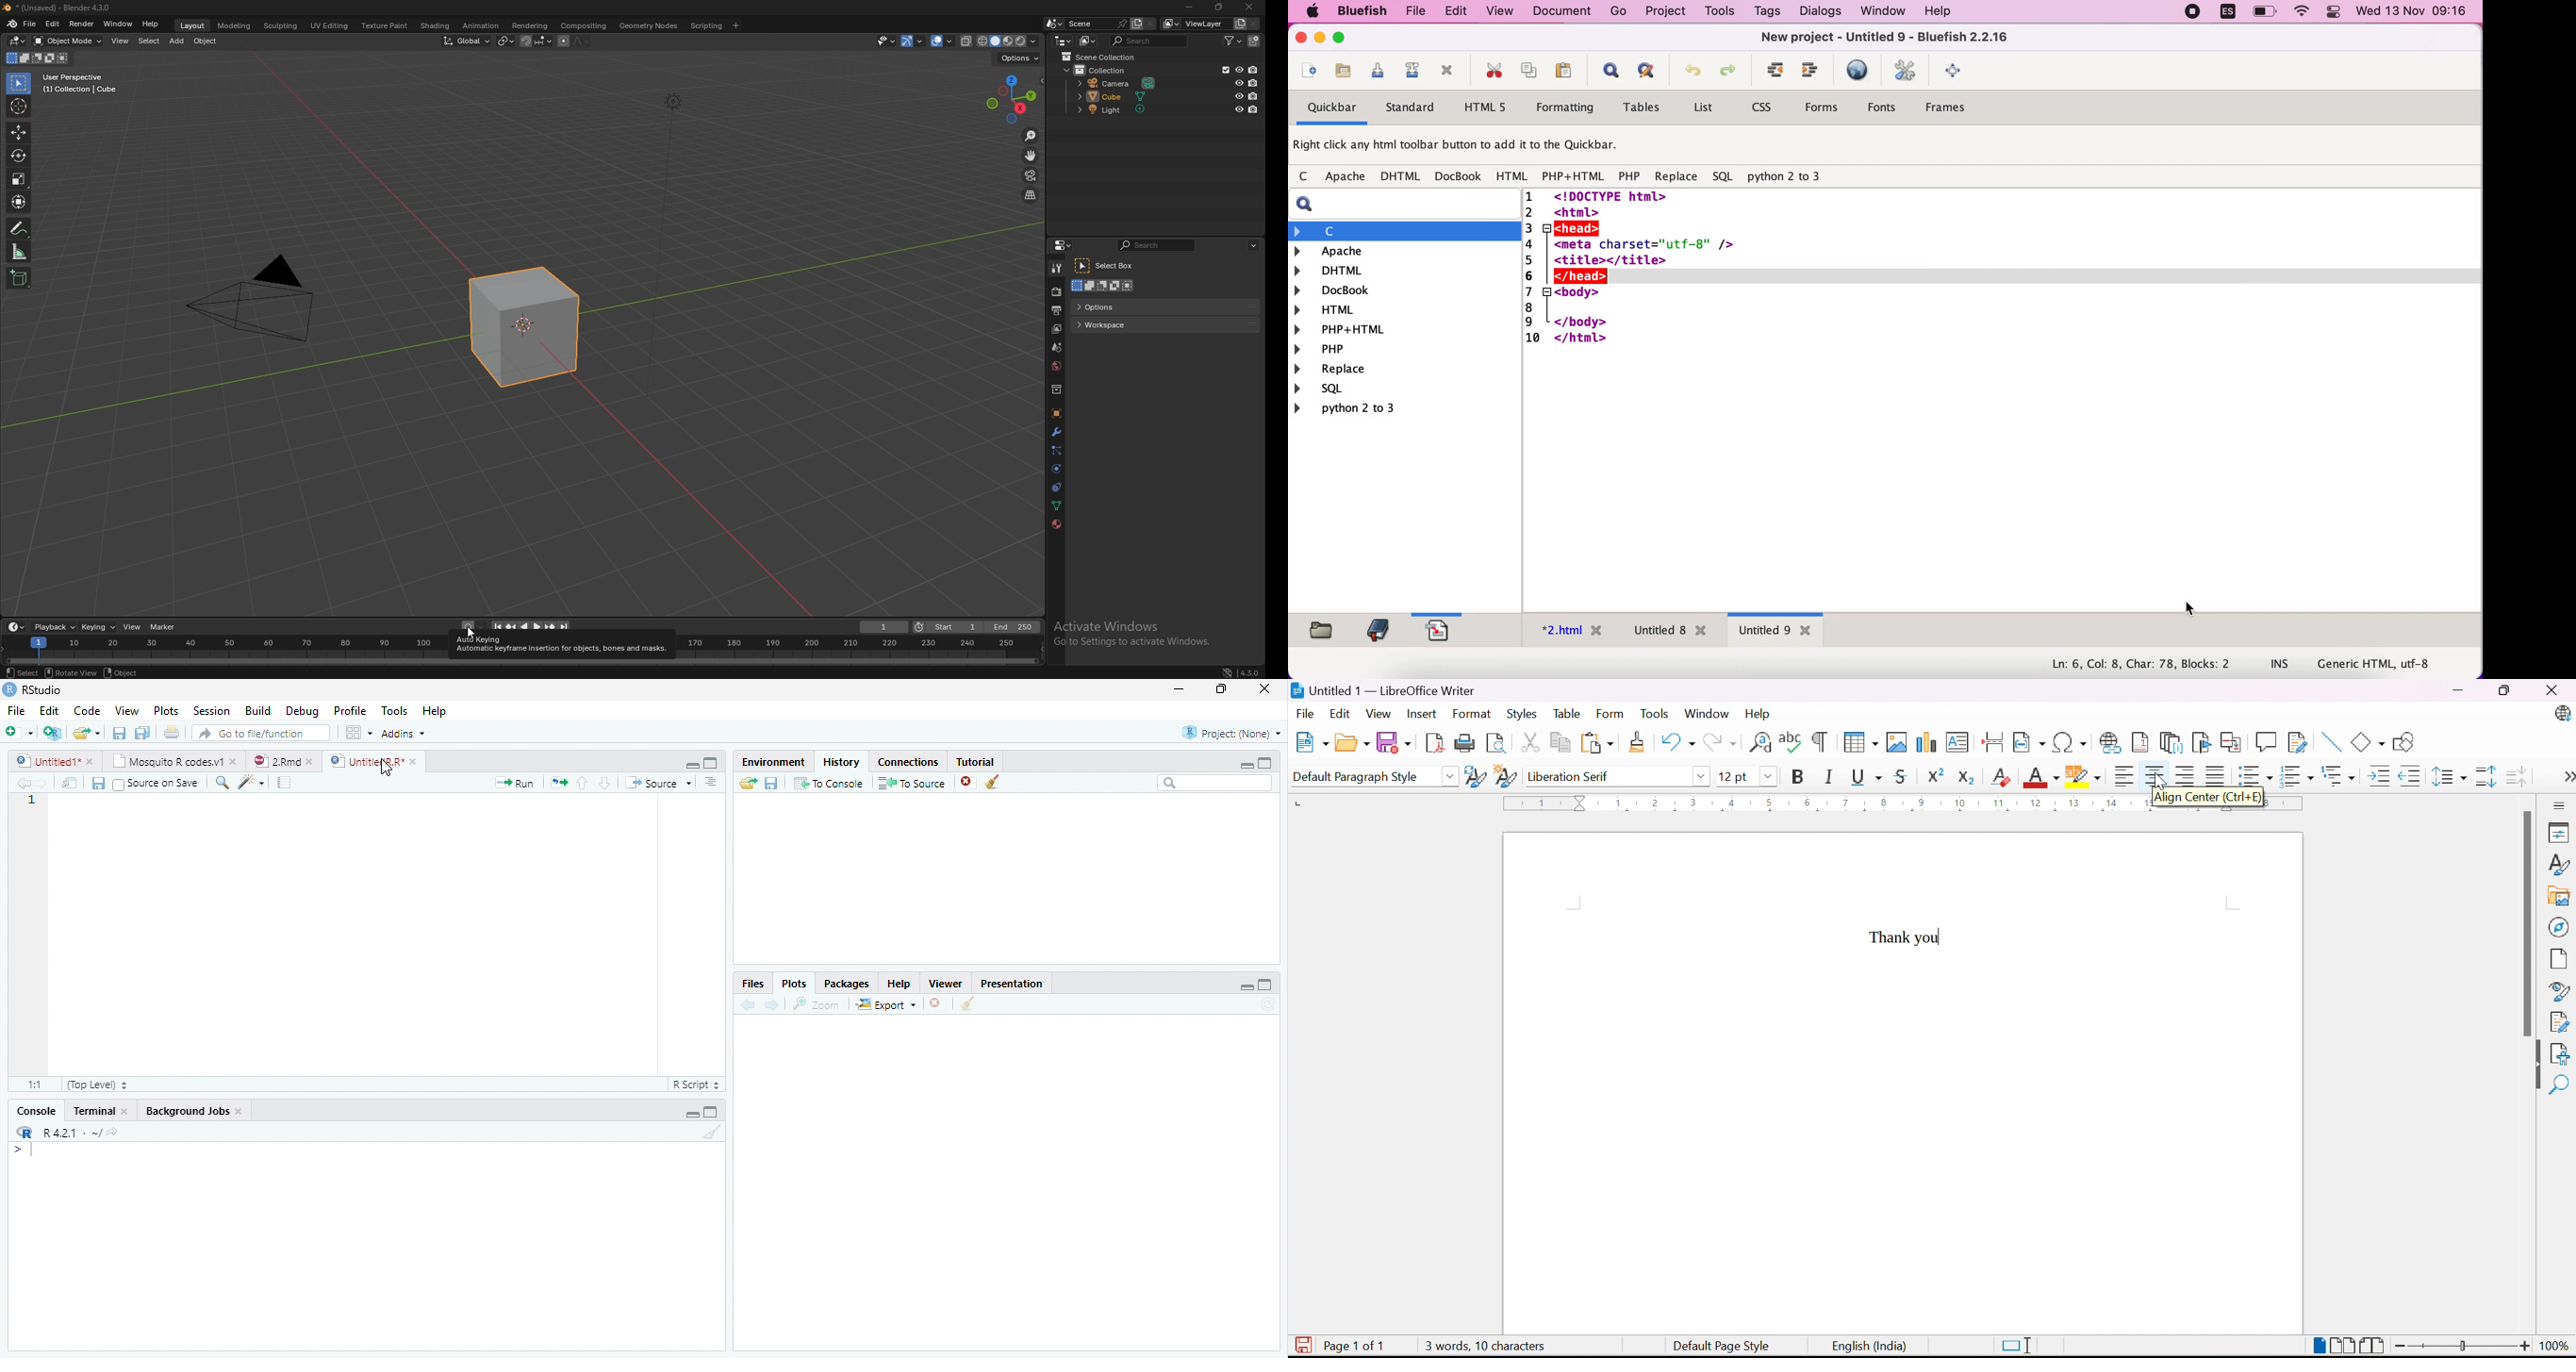 The width and height of the screenshot is (2576, 1372). I want to click on tags, so click(1767, 13).